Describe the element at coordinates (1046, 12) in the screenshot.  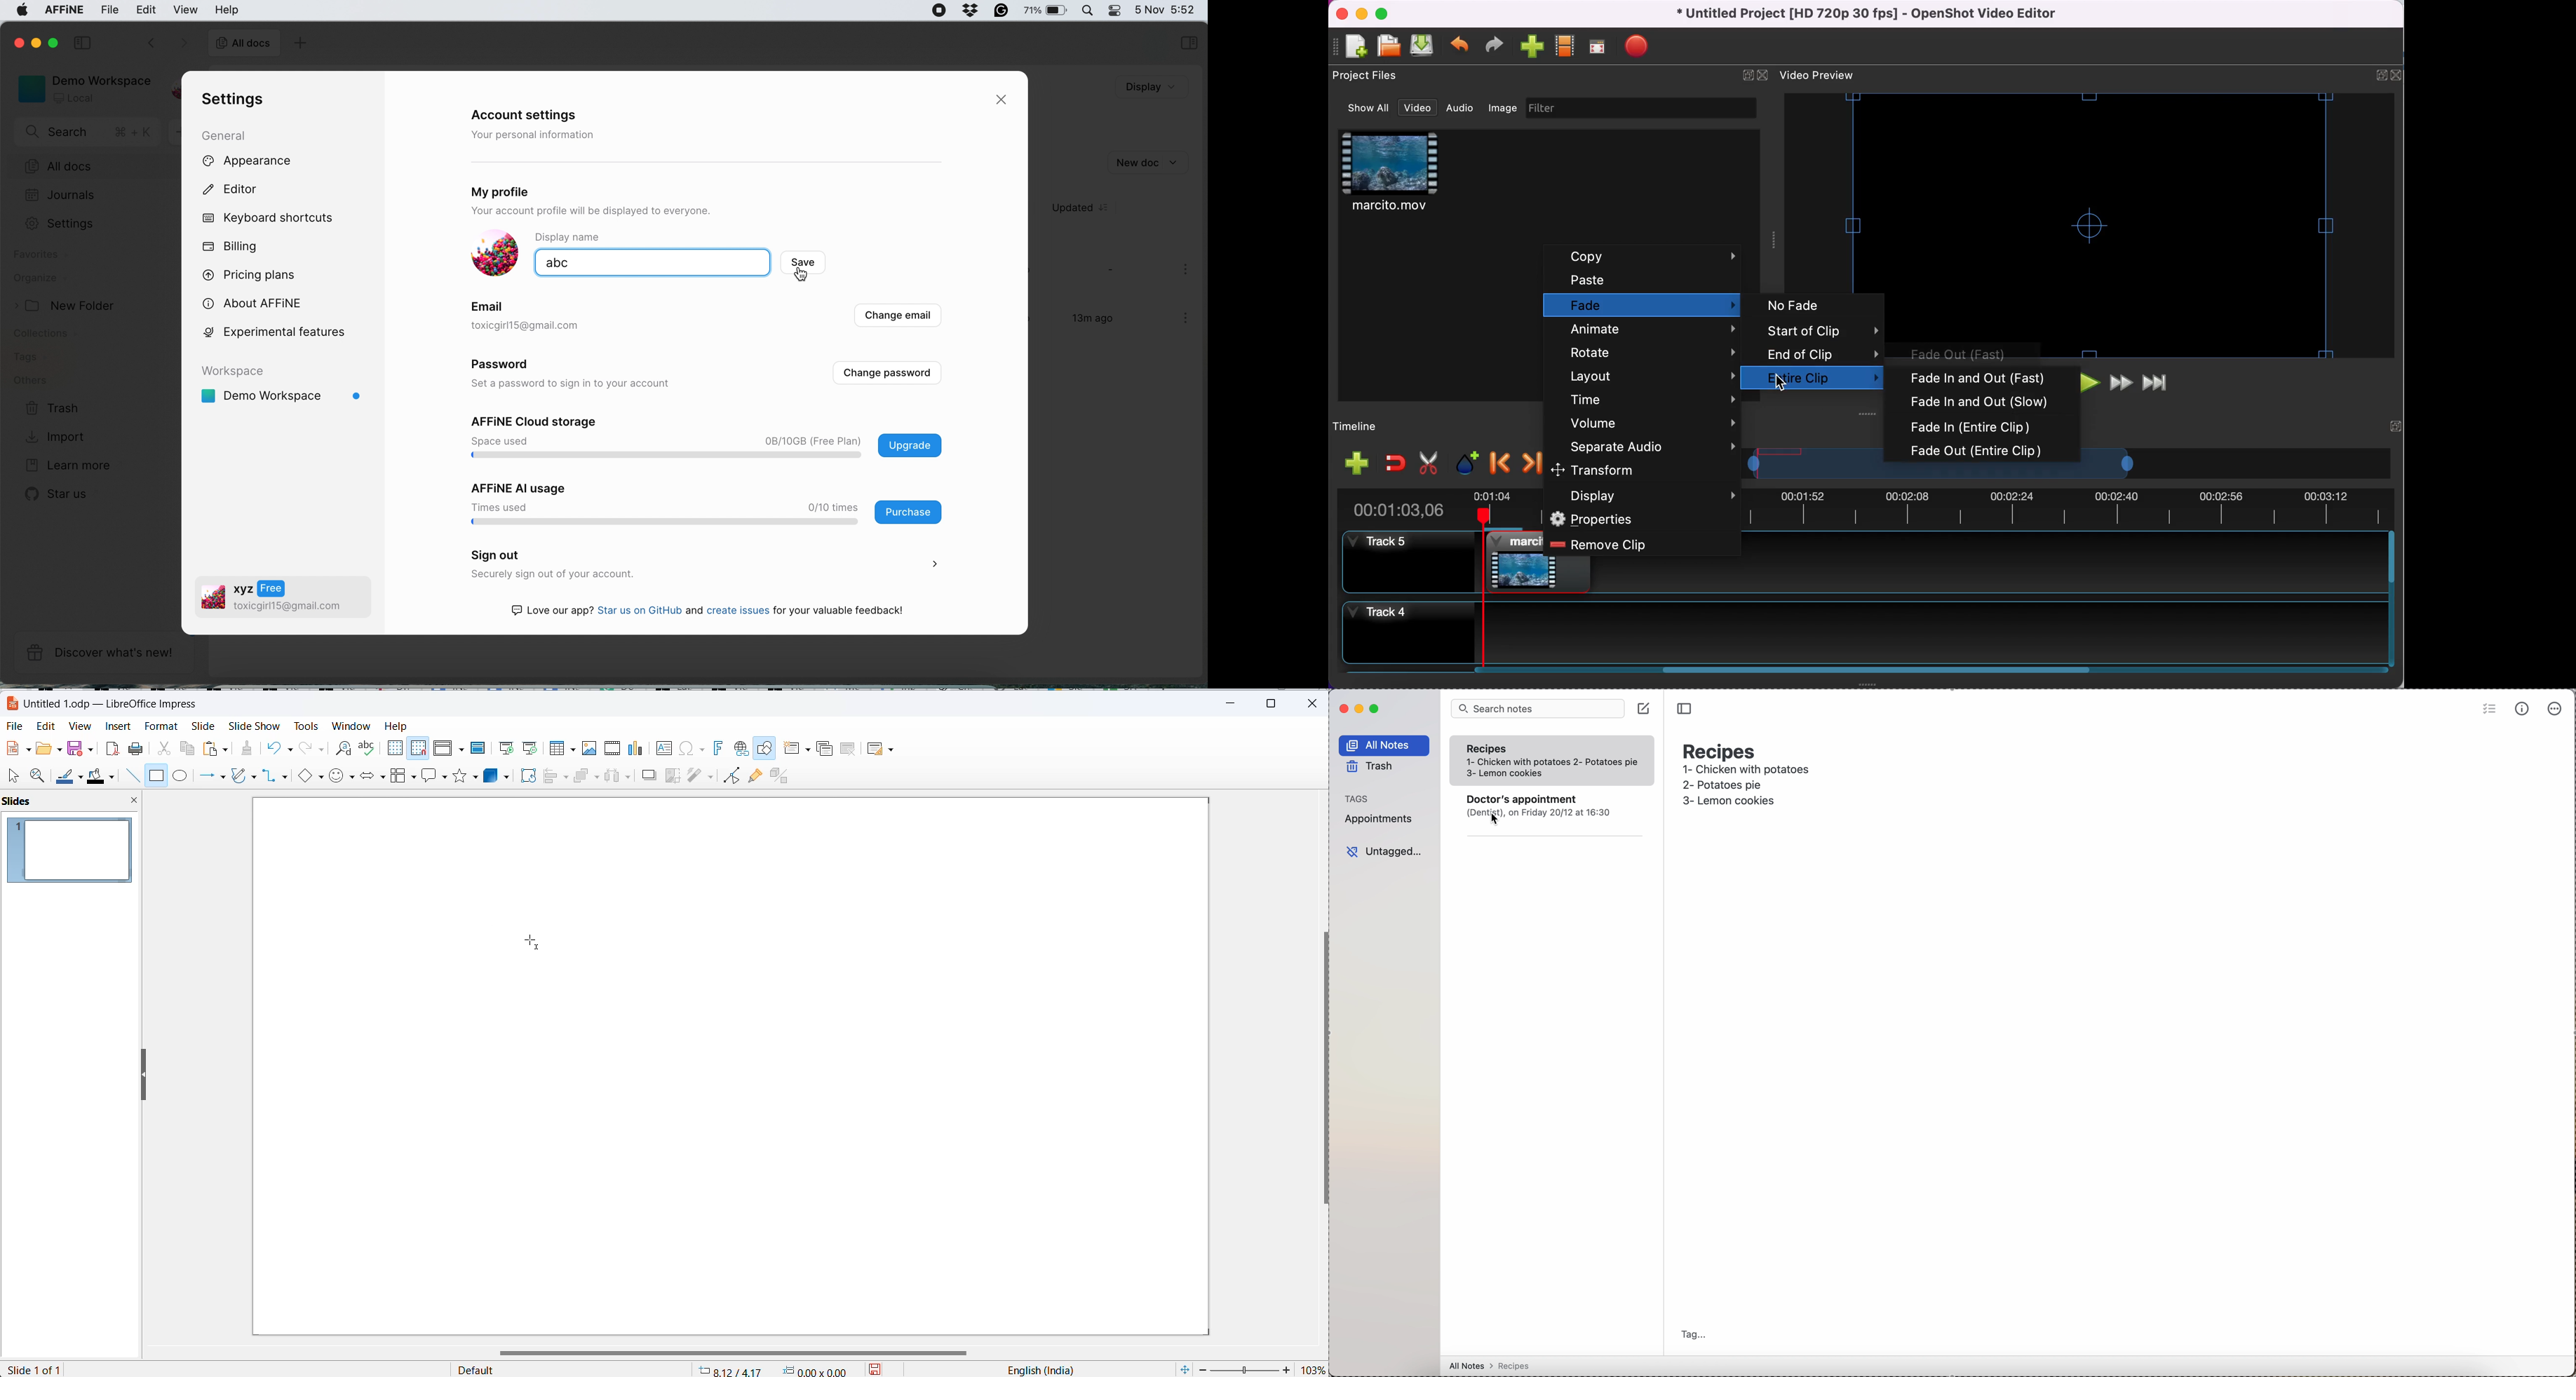
I see `75%` at that location.